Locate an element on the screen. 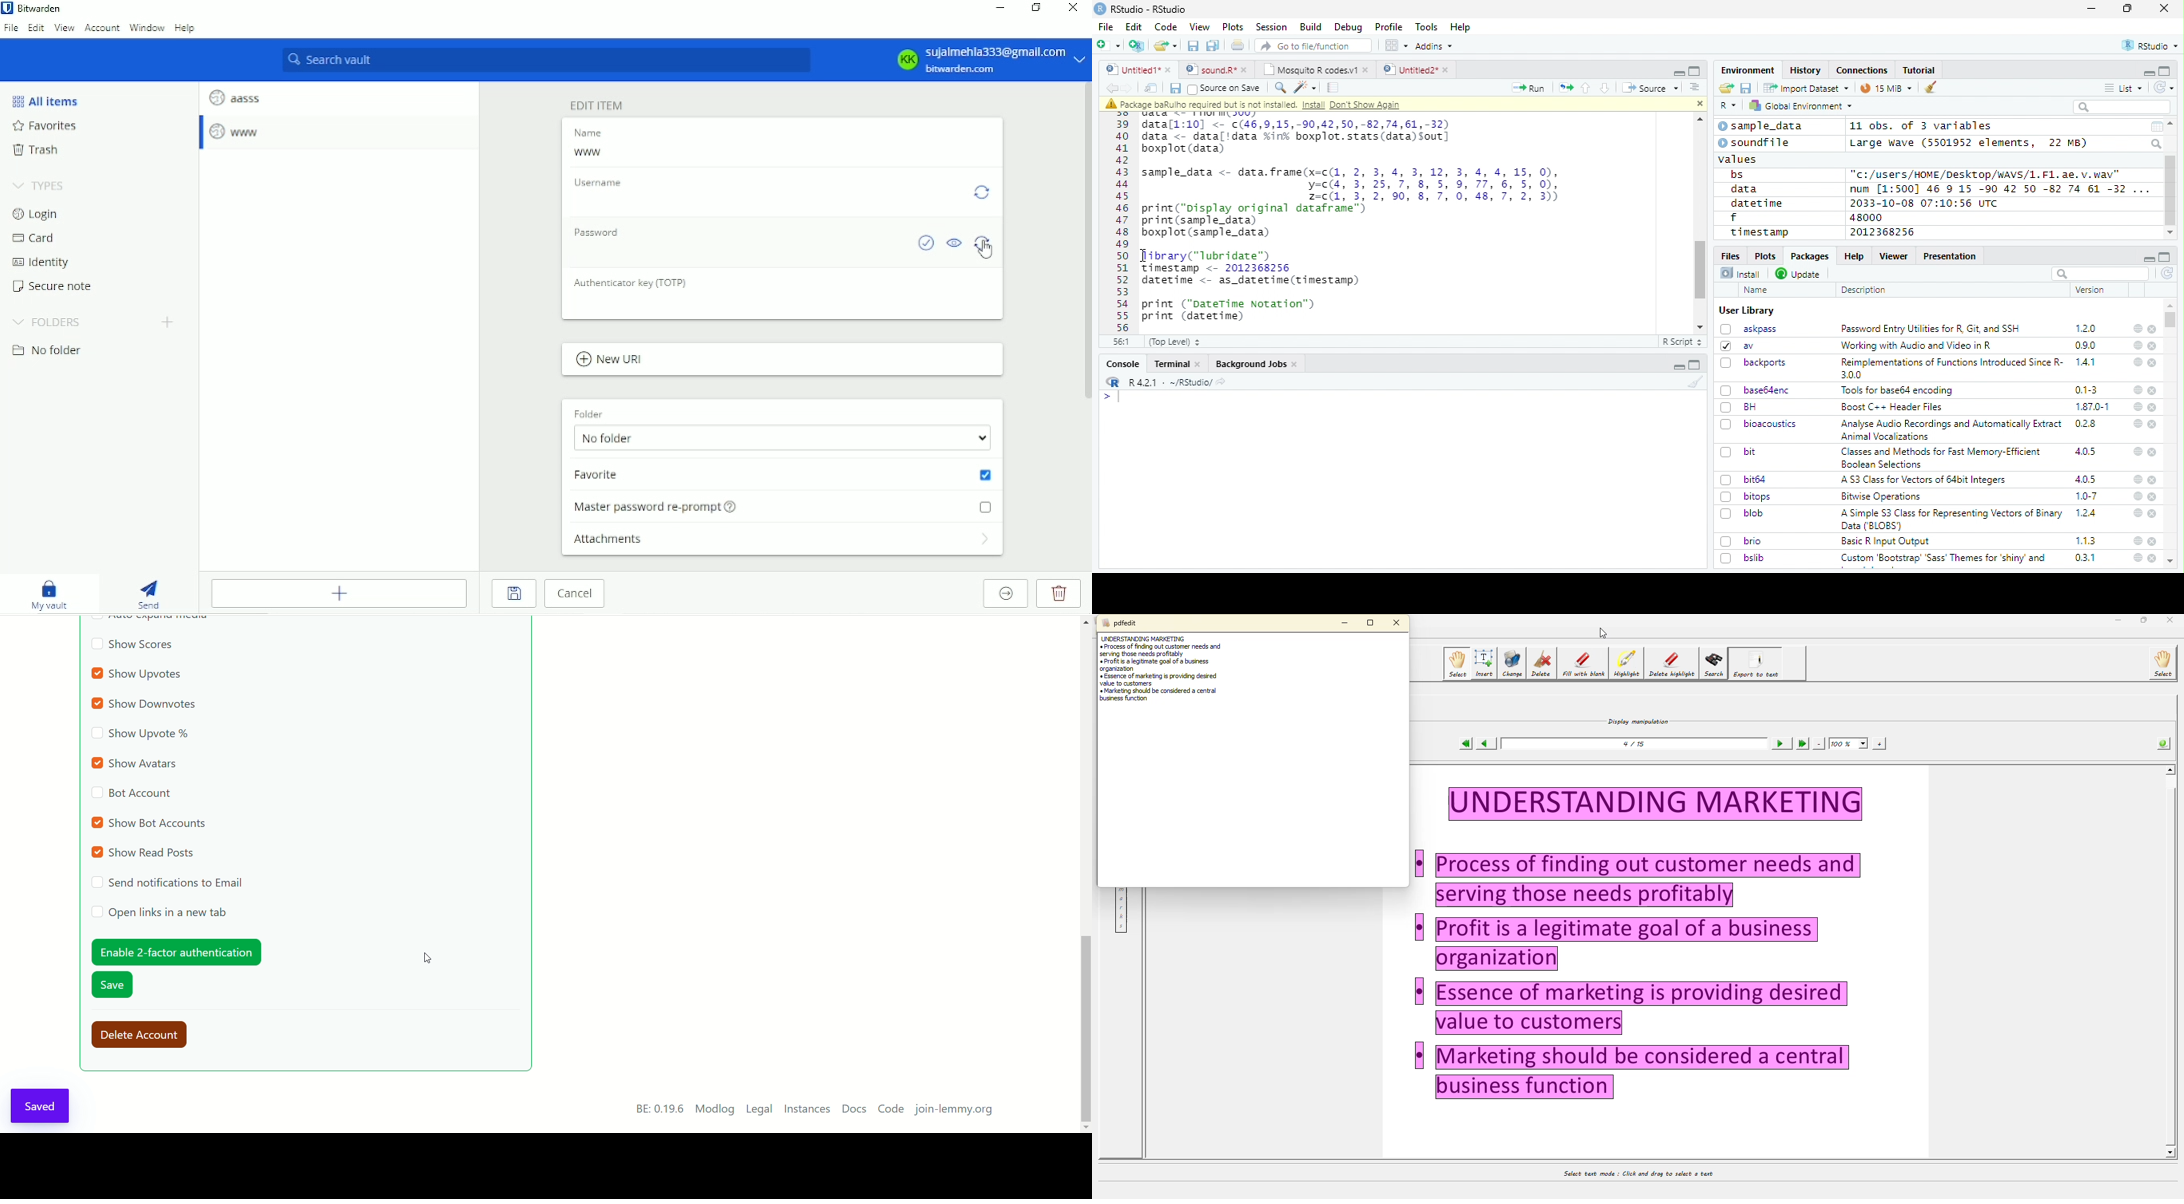 The height and width of the screenshot is (1204, 2184). Generate password is located at coordinates (984, 242).